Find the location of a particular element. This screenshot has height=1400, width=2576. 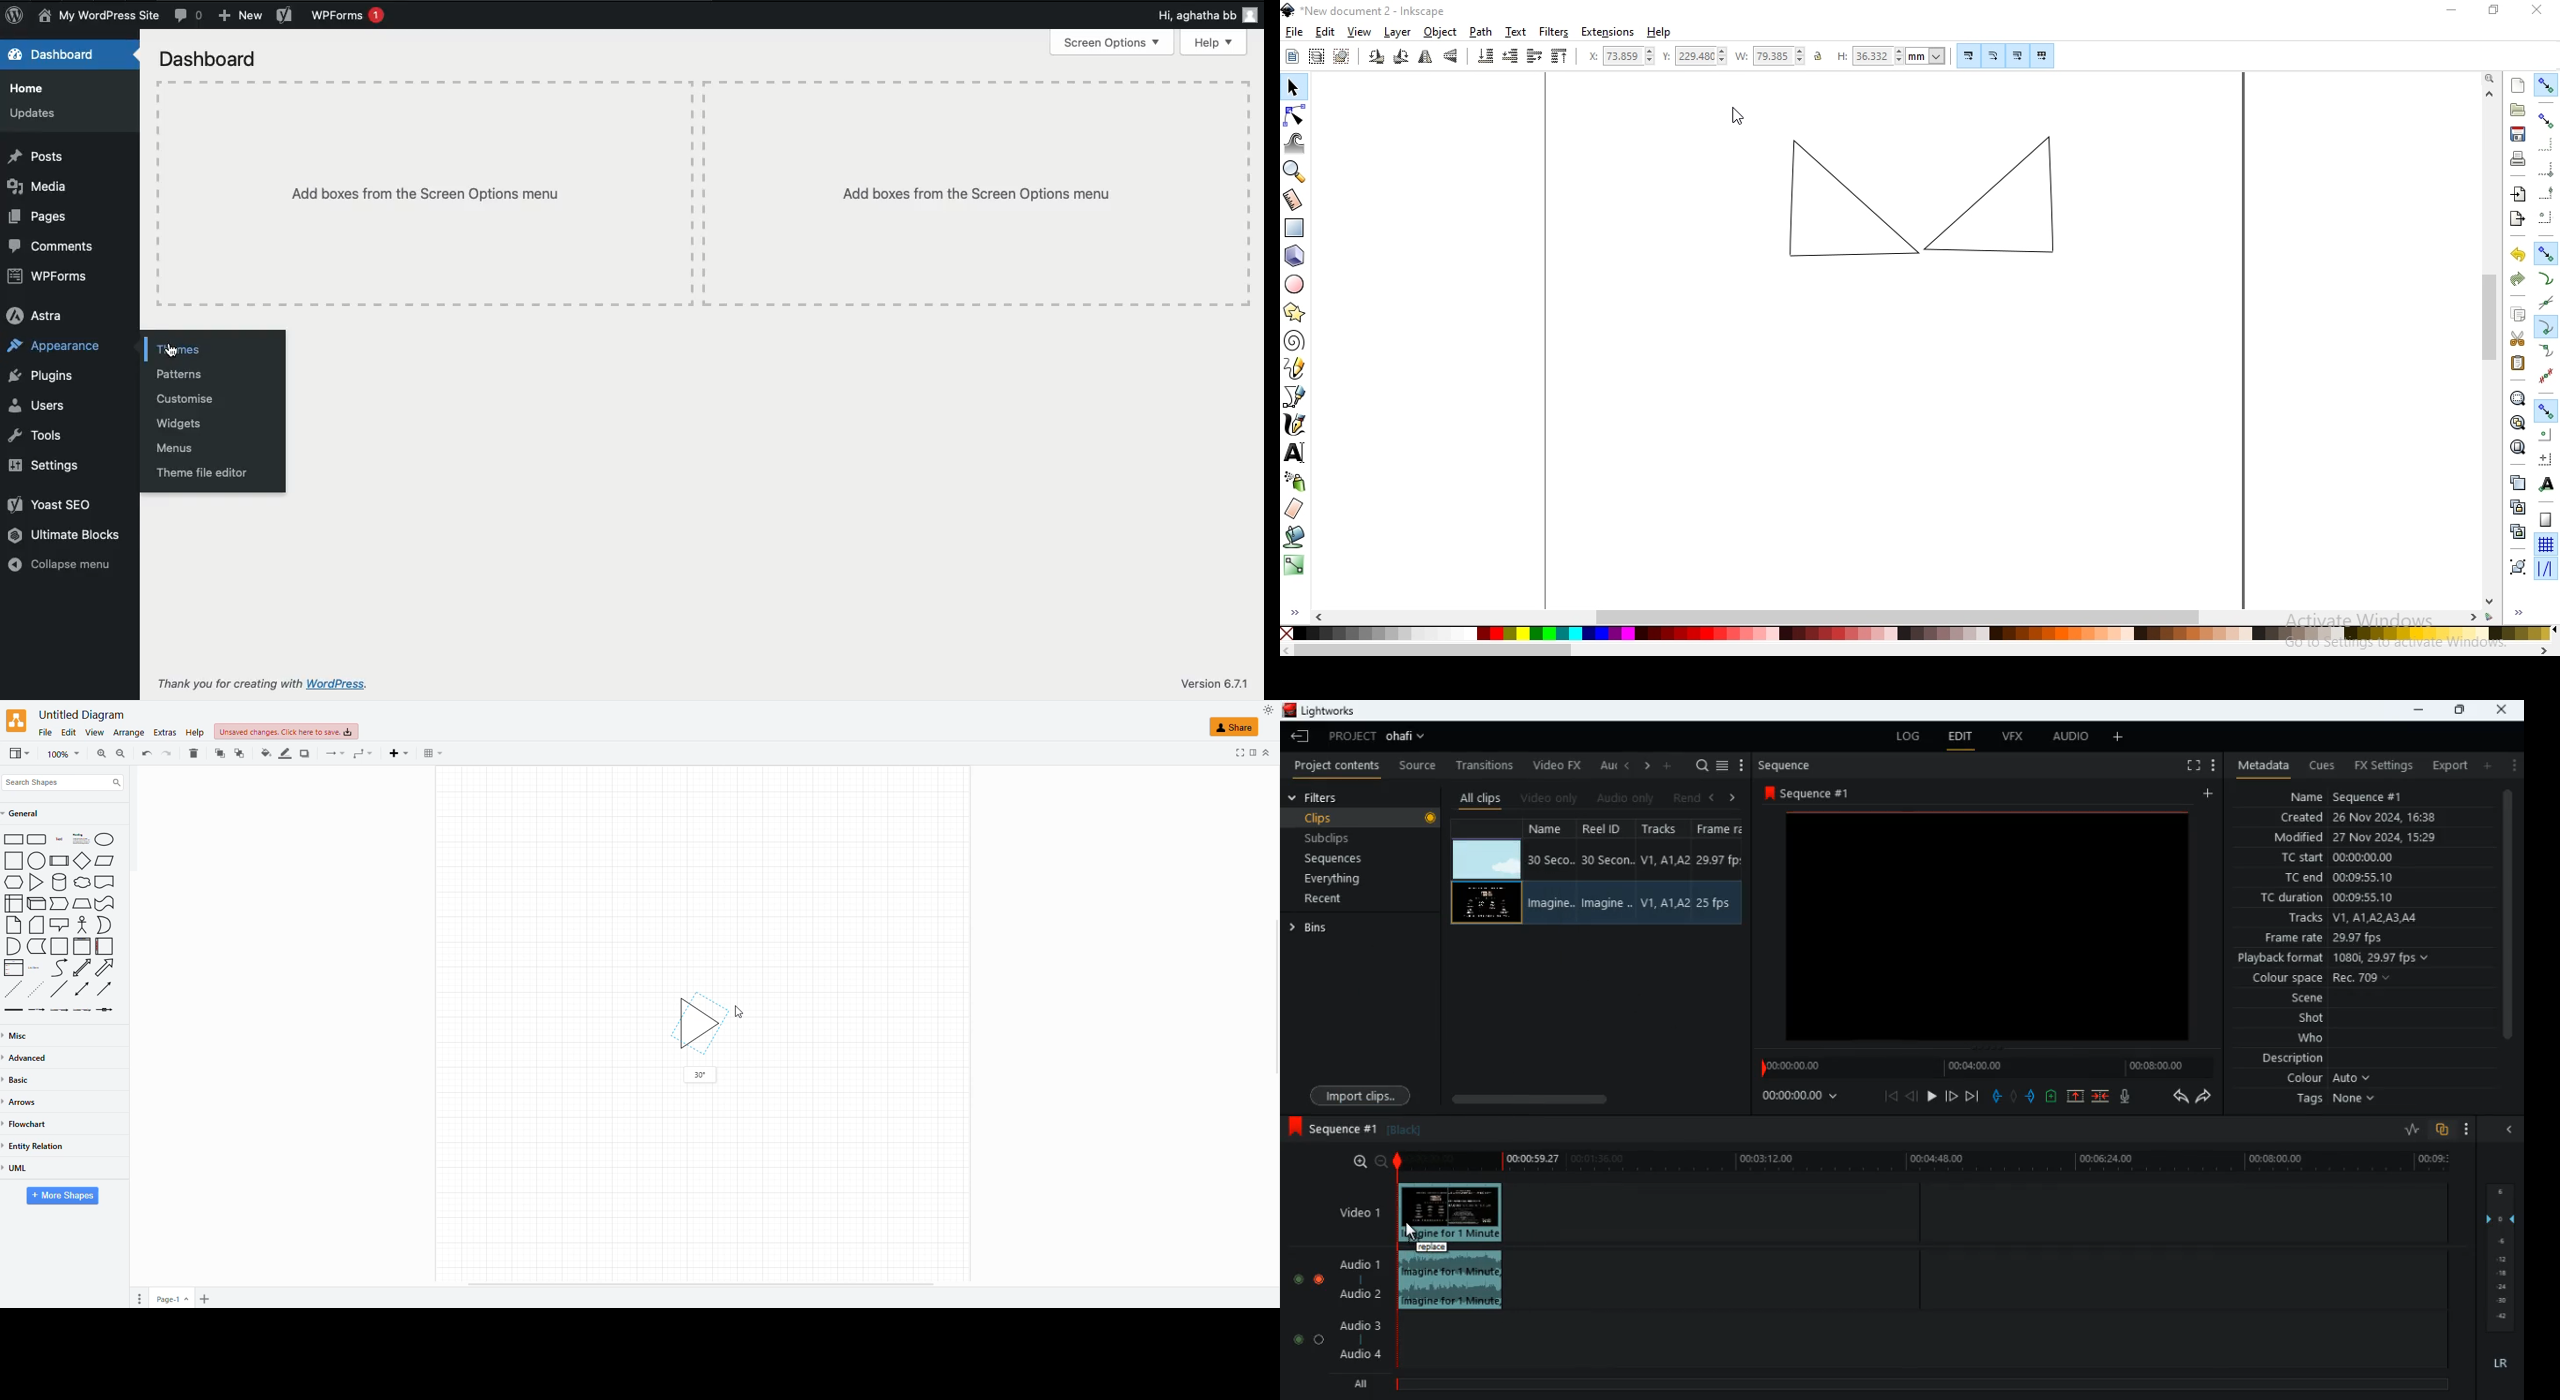

Dashboard is located at coordinates (55, 55).